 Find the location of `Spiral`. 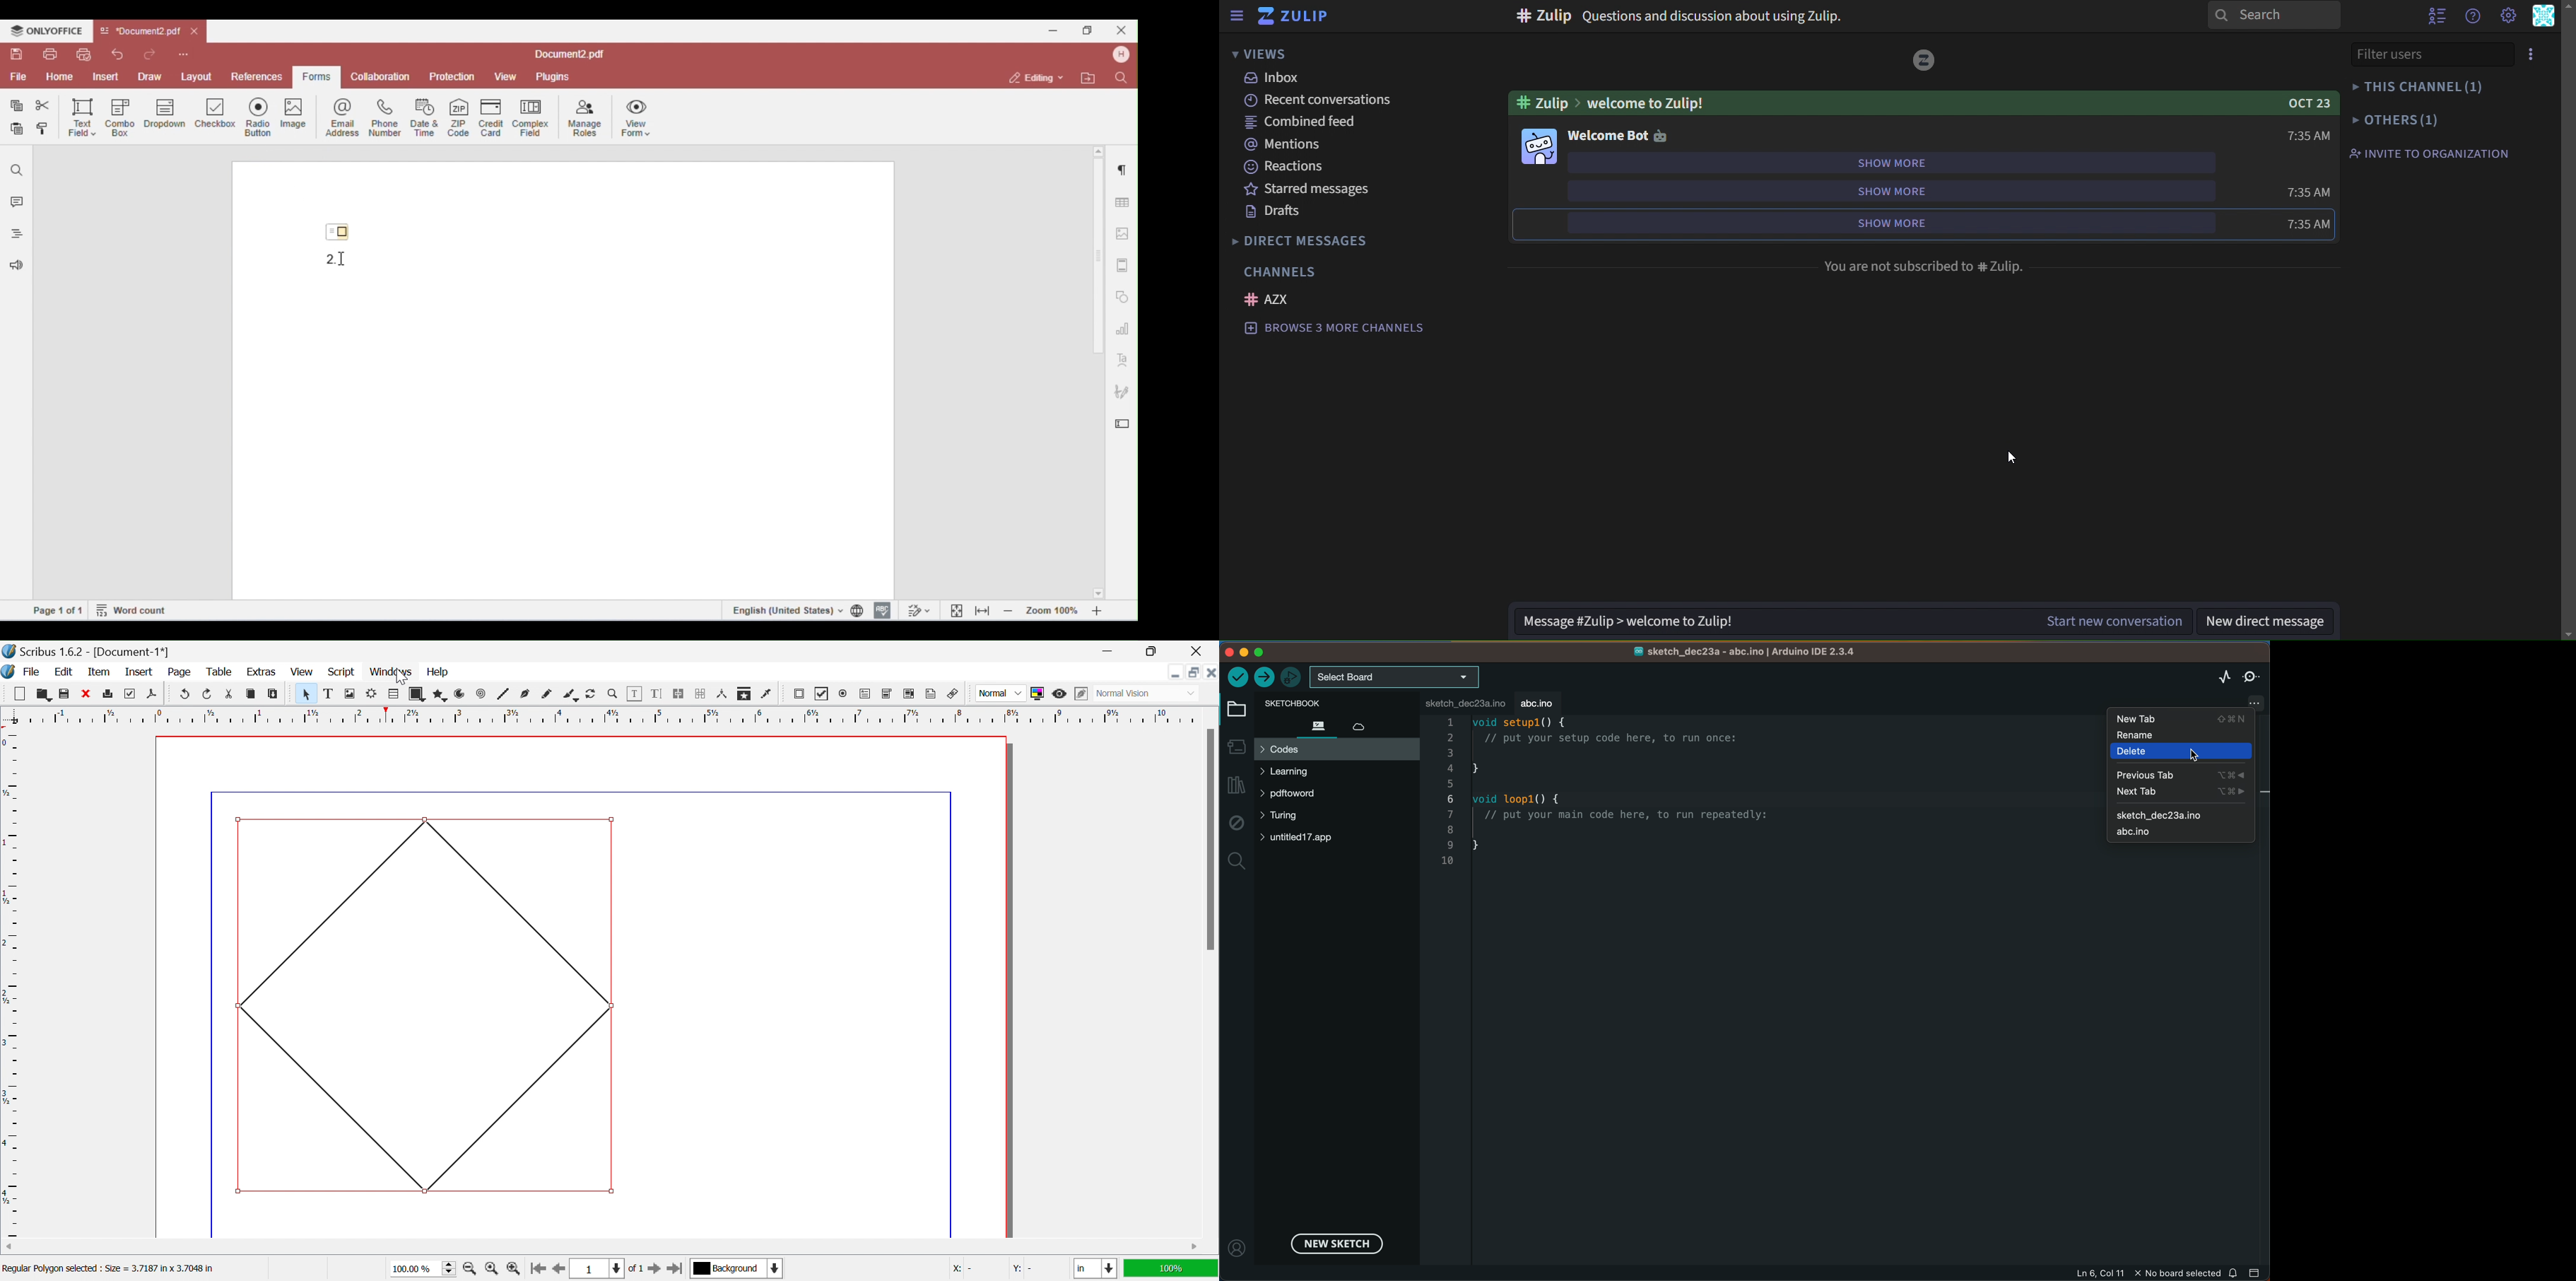

Spiral is located at coordinates (484, 693).